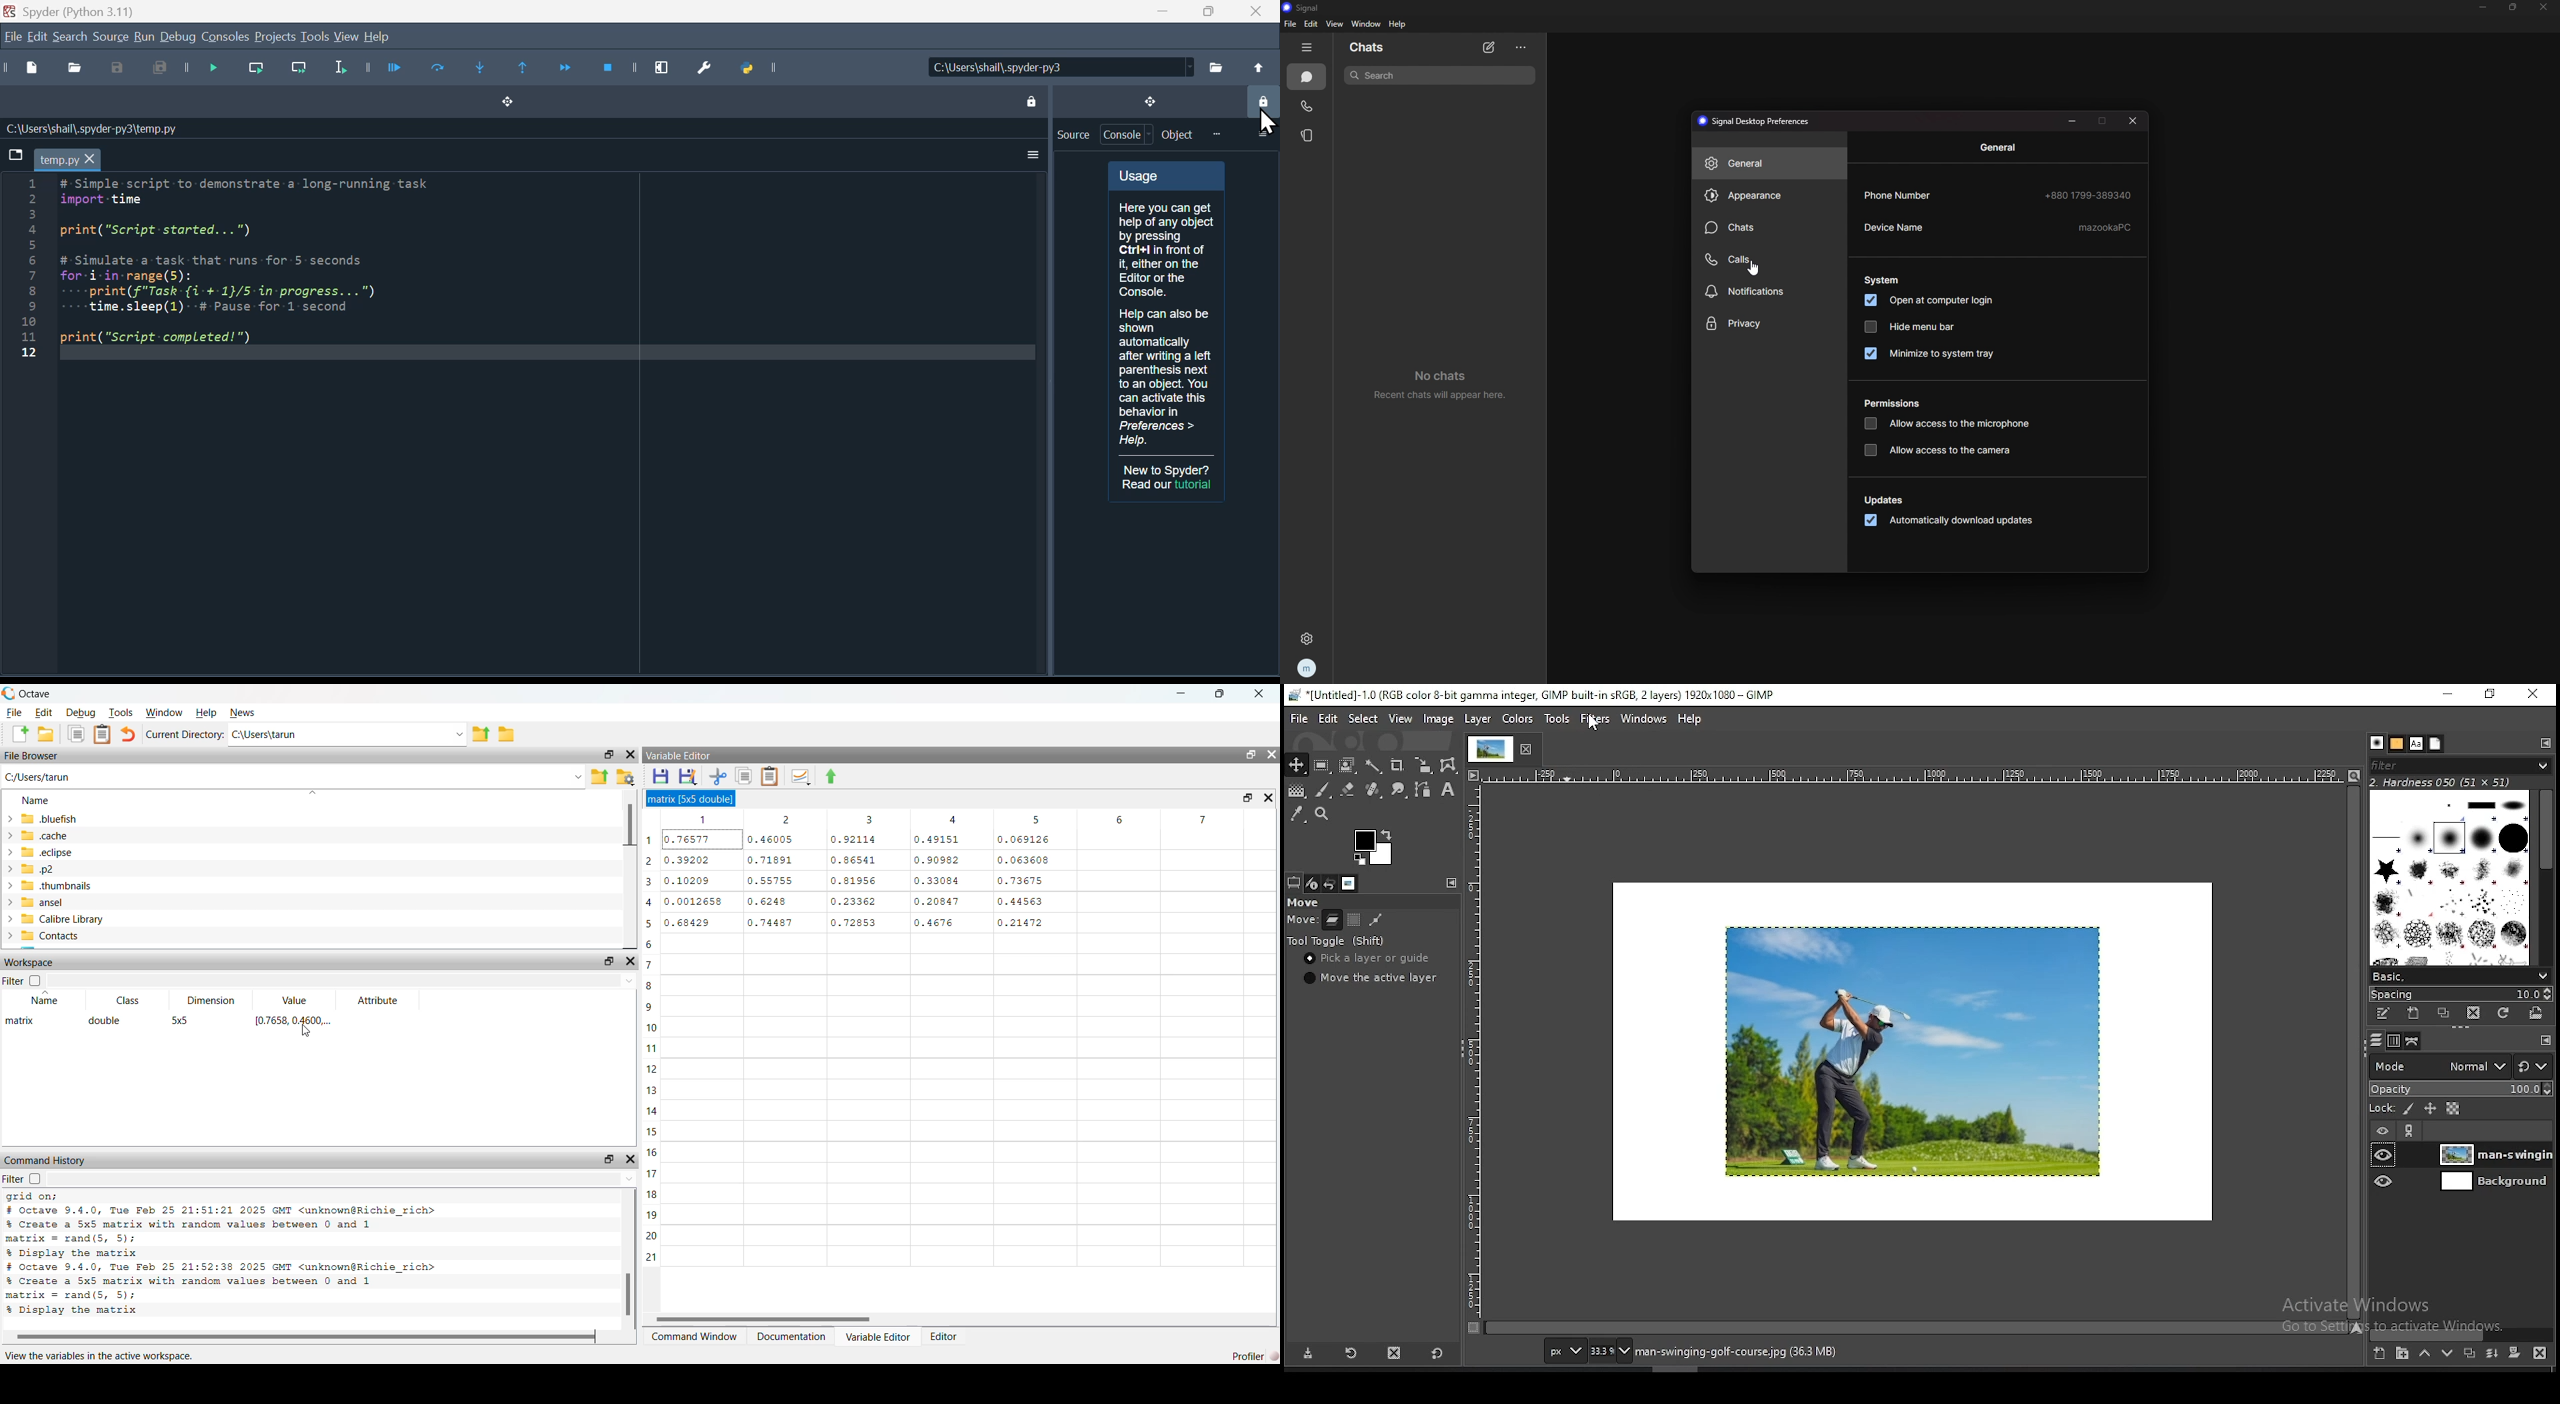 The height and width of the screenshot is (1428, 2576). Describe the element at coordinates (2490, 1353) in the screenshot. I see `merge layers` at that location.